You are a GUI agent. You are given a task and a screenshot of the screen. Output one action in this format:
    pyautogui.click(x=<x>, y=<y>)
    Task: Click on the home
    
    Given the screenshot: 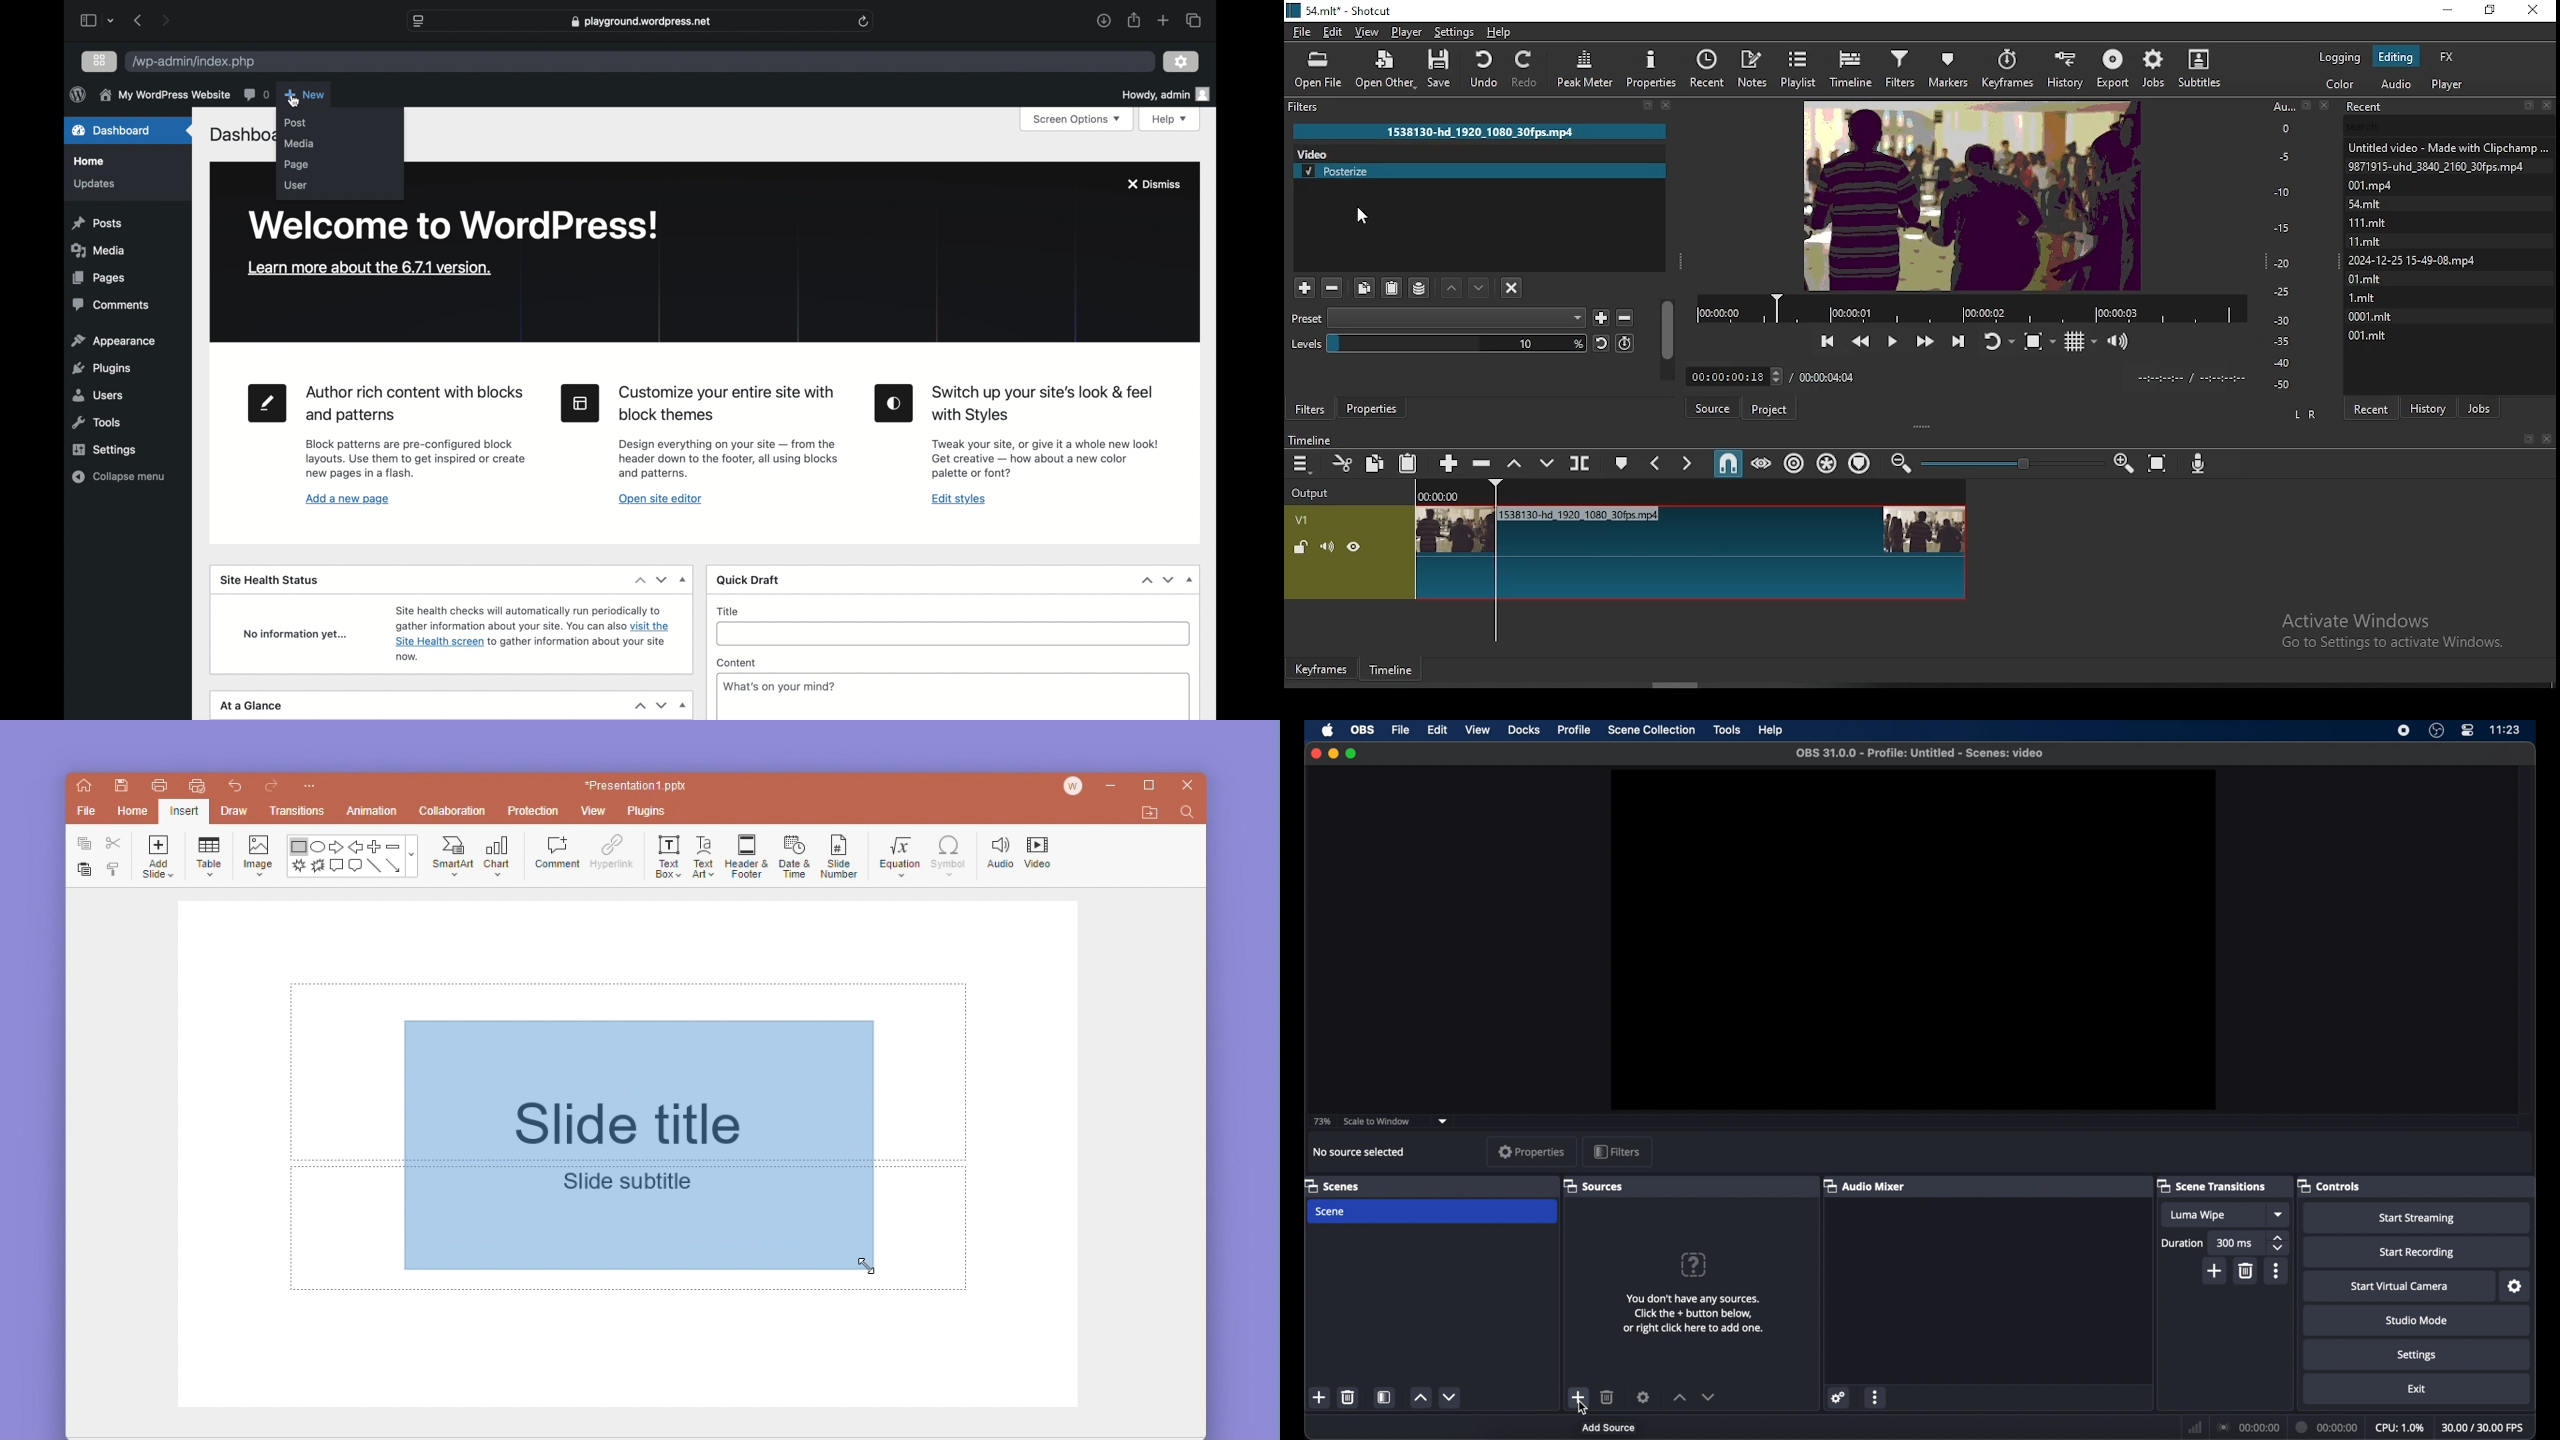 What is the action you would take?
    pyautogui.click(x=129, y=813)
    